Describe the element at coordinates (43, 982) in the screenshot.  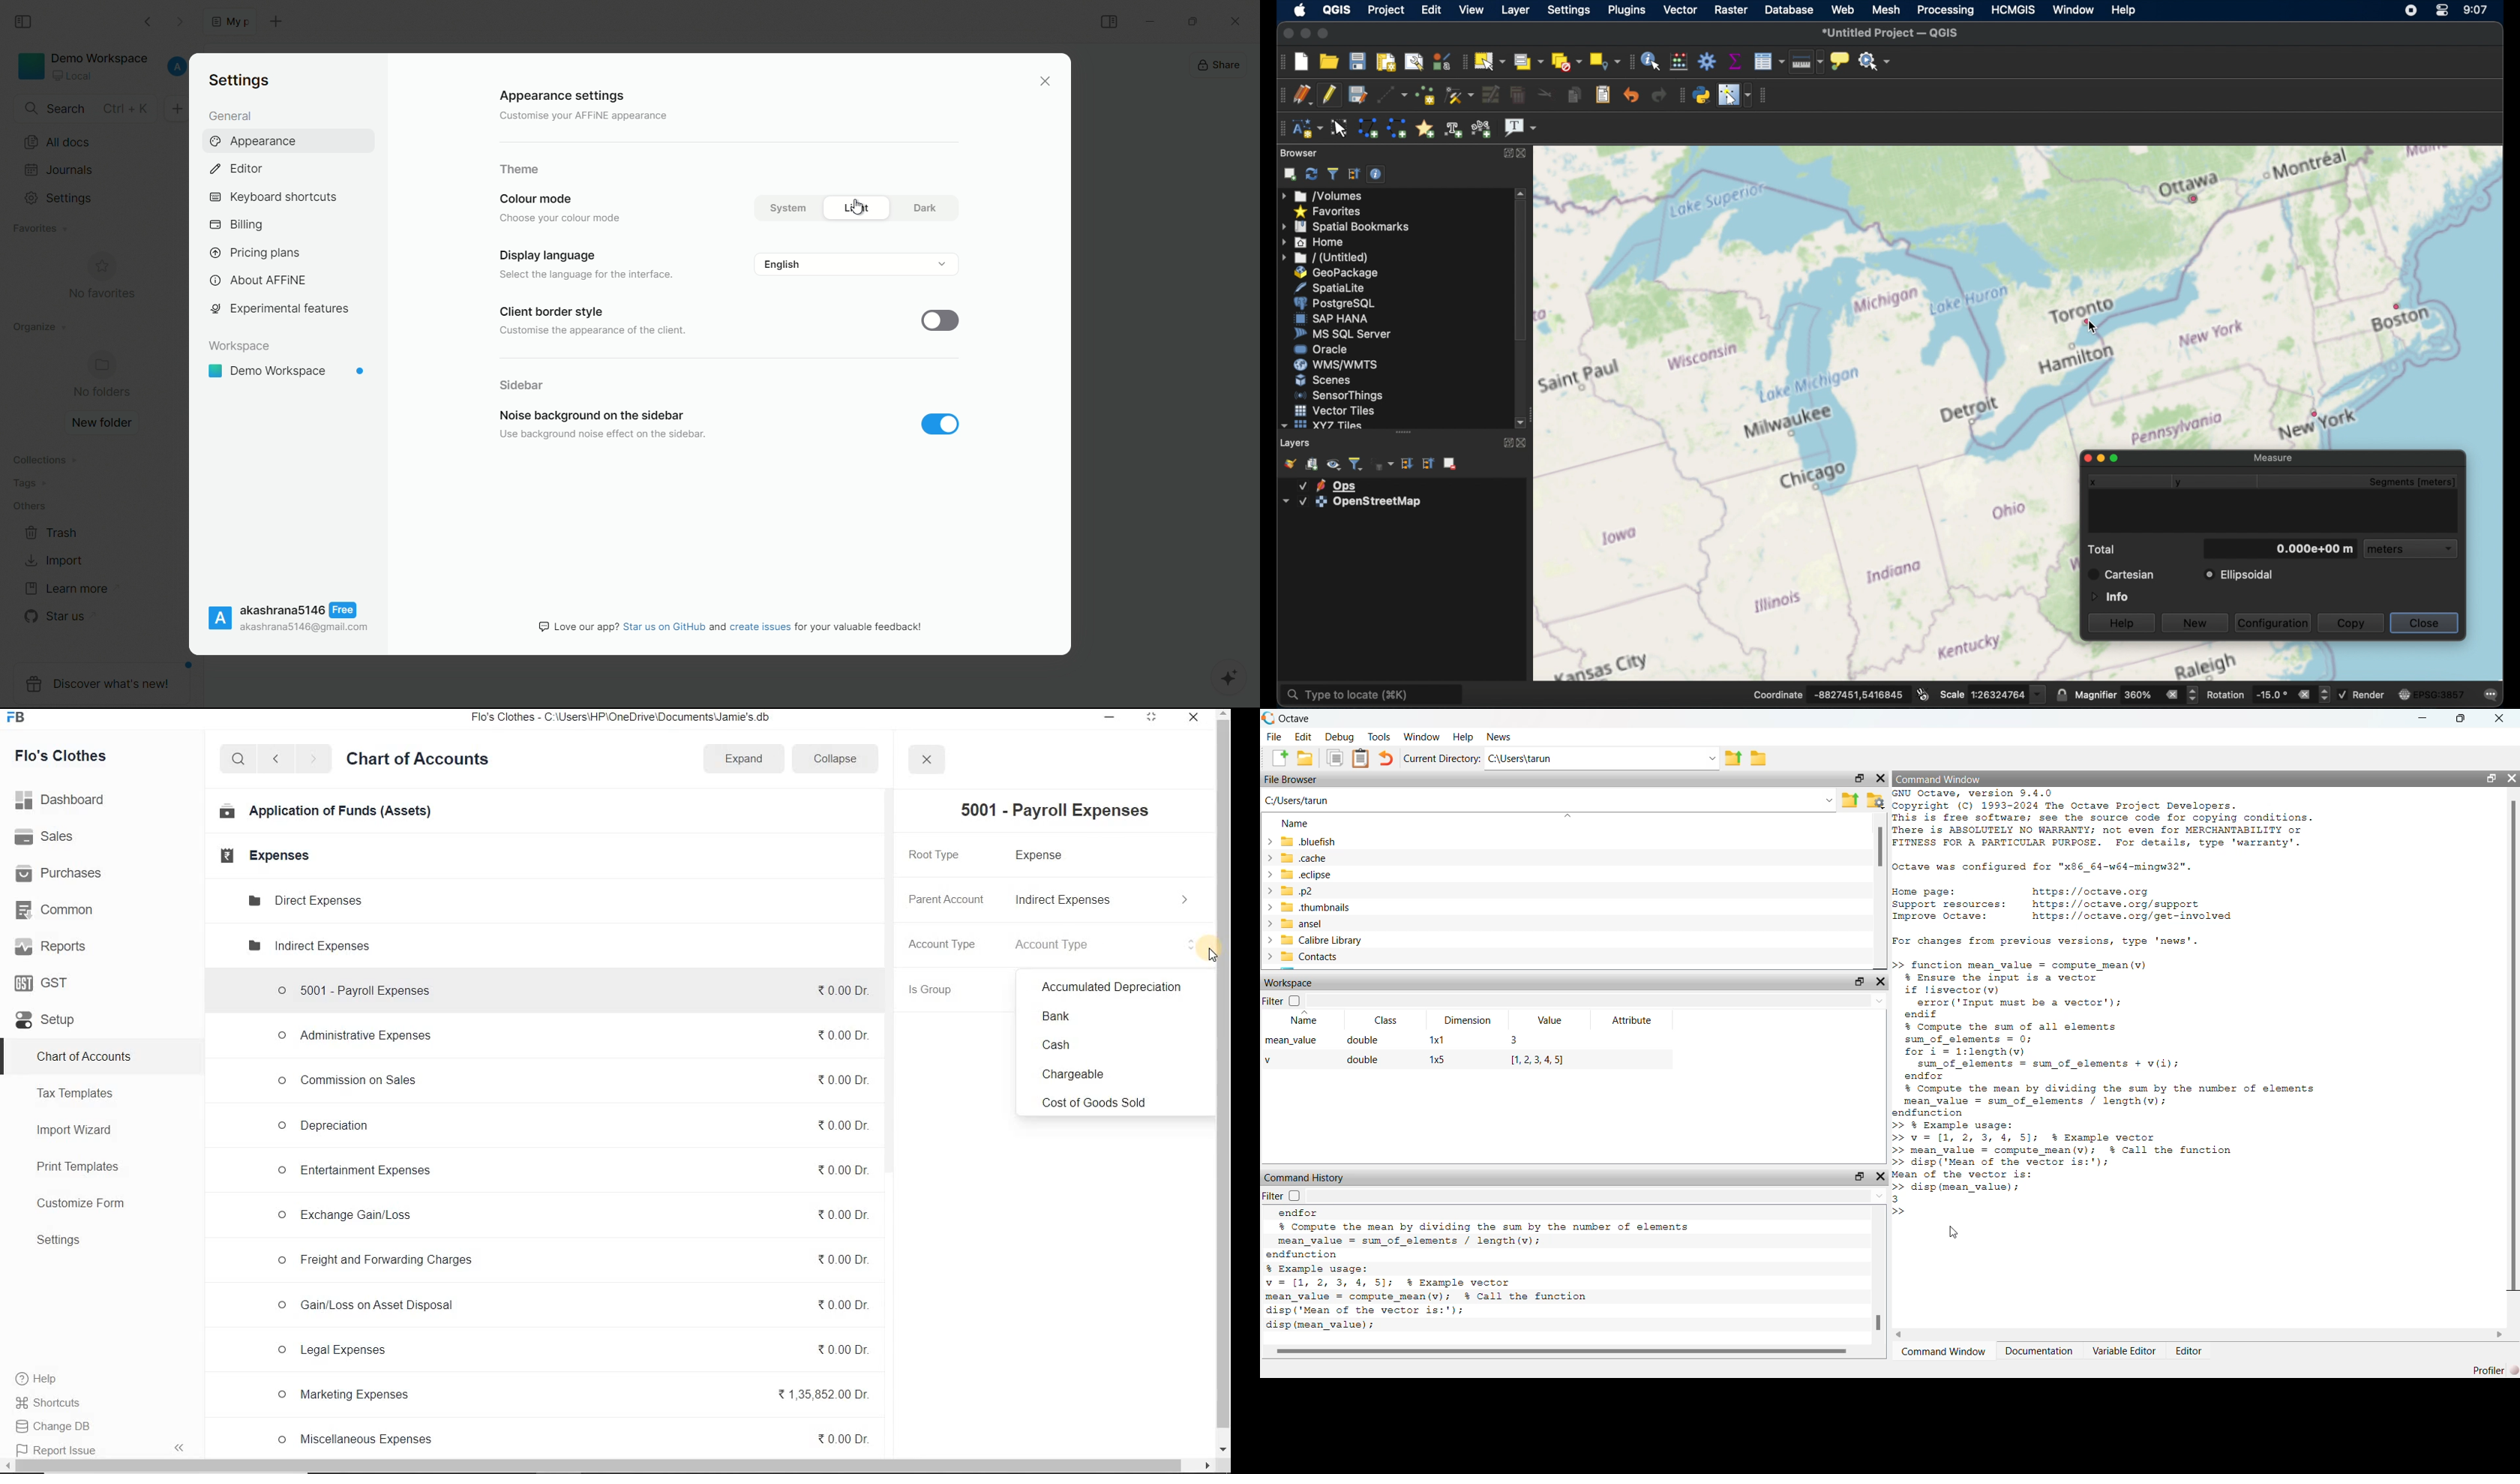
I see `GST` at that location.